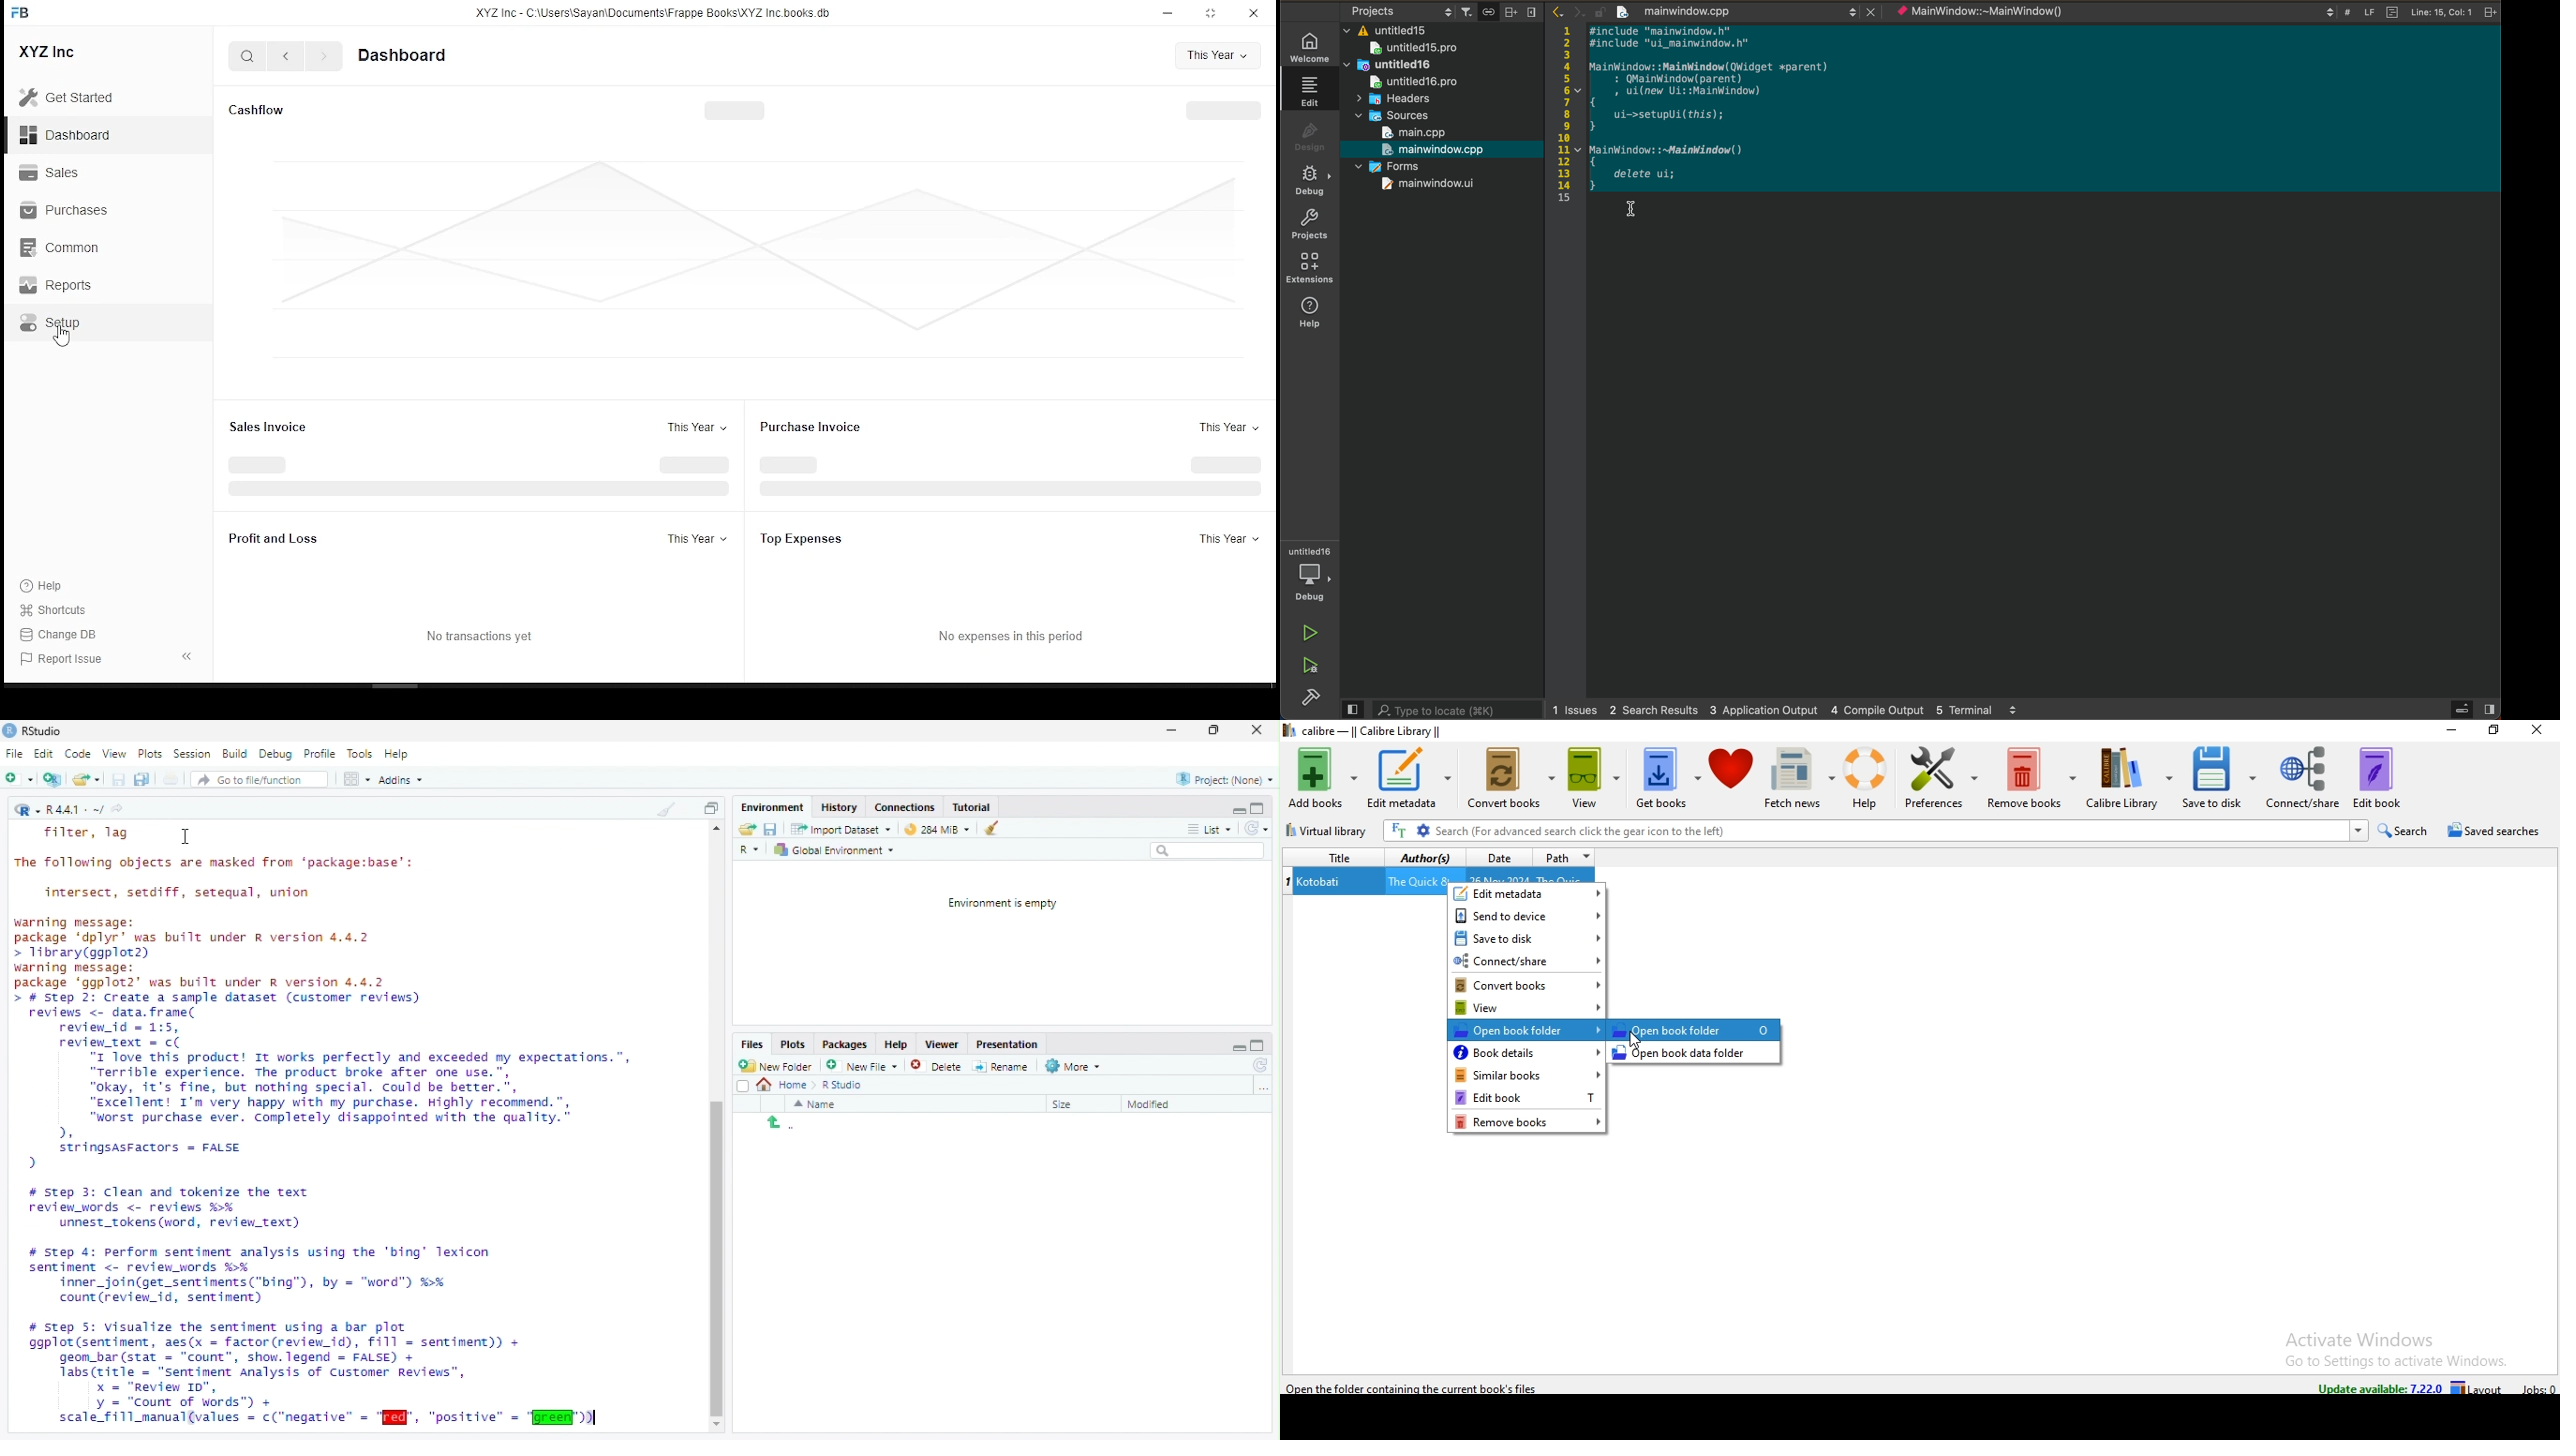 The height and width of the screenshot is (1456, 2576). I want to click on More, so click(1075, 1067).